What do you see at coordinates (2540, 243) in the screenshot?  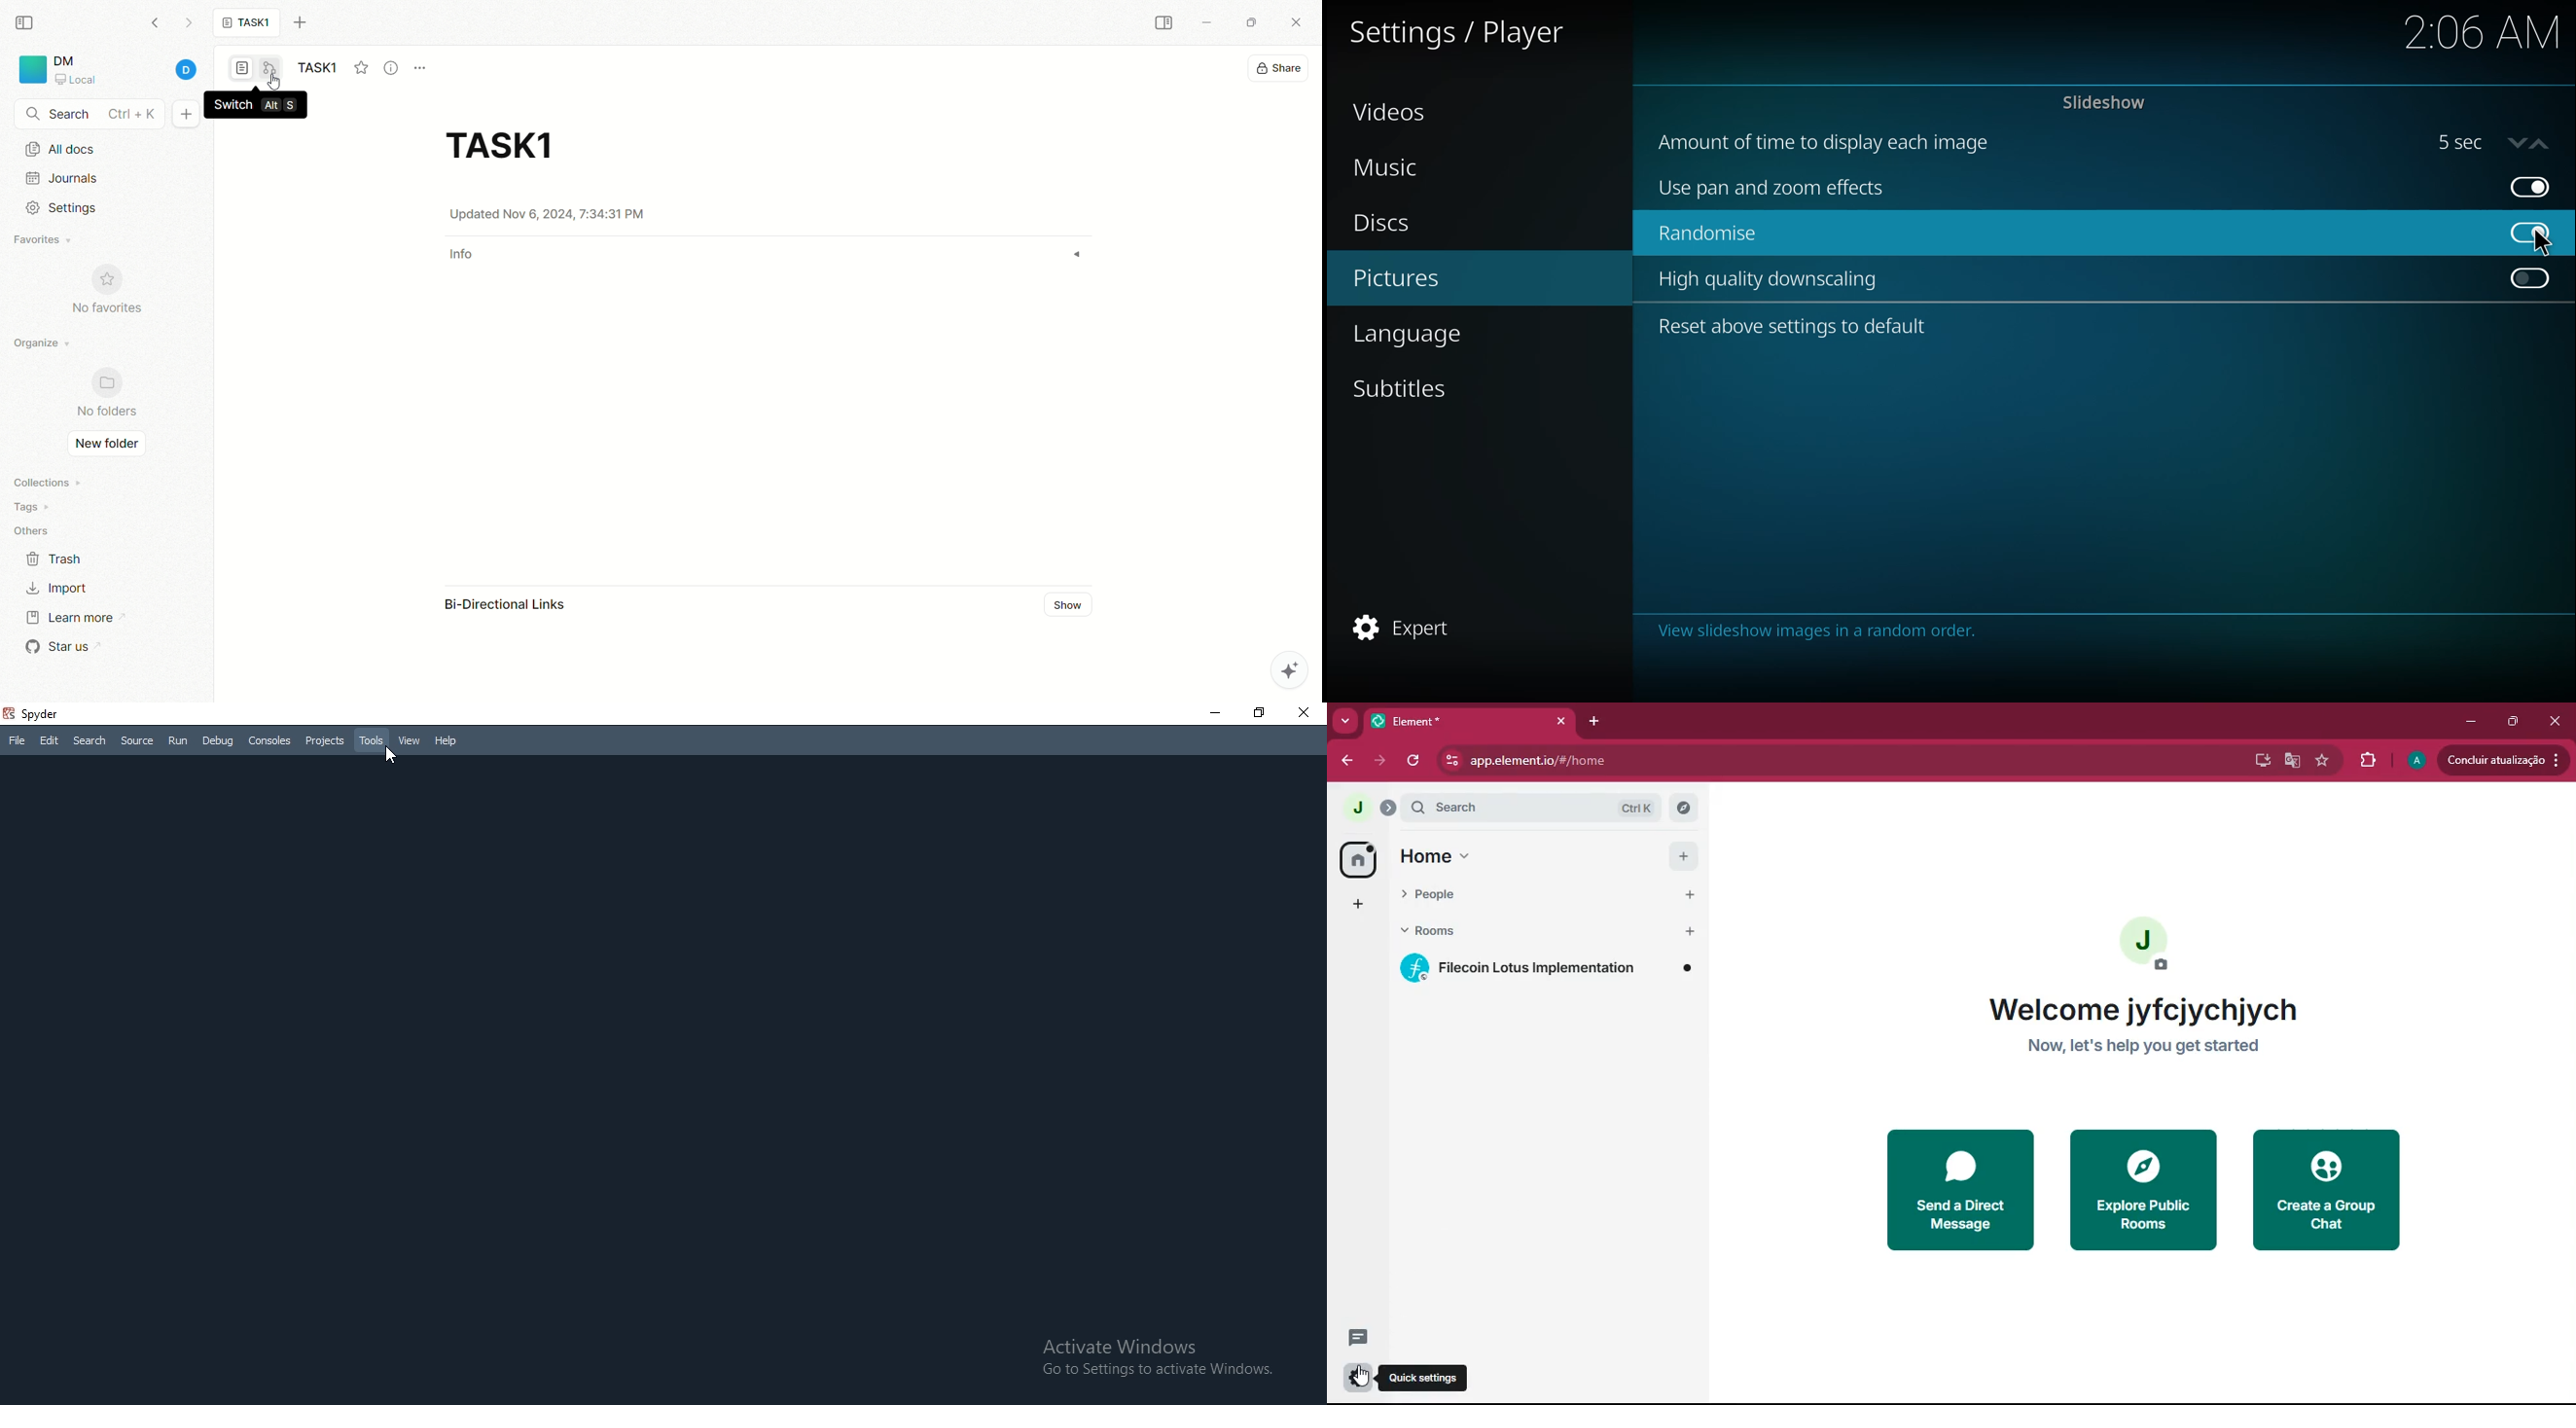 I see `cursor` at bounding box center [2540, 243].